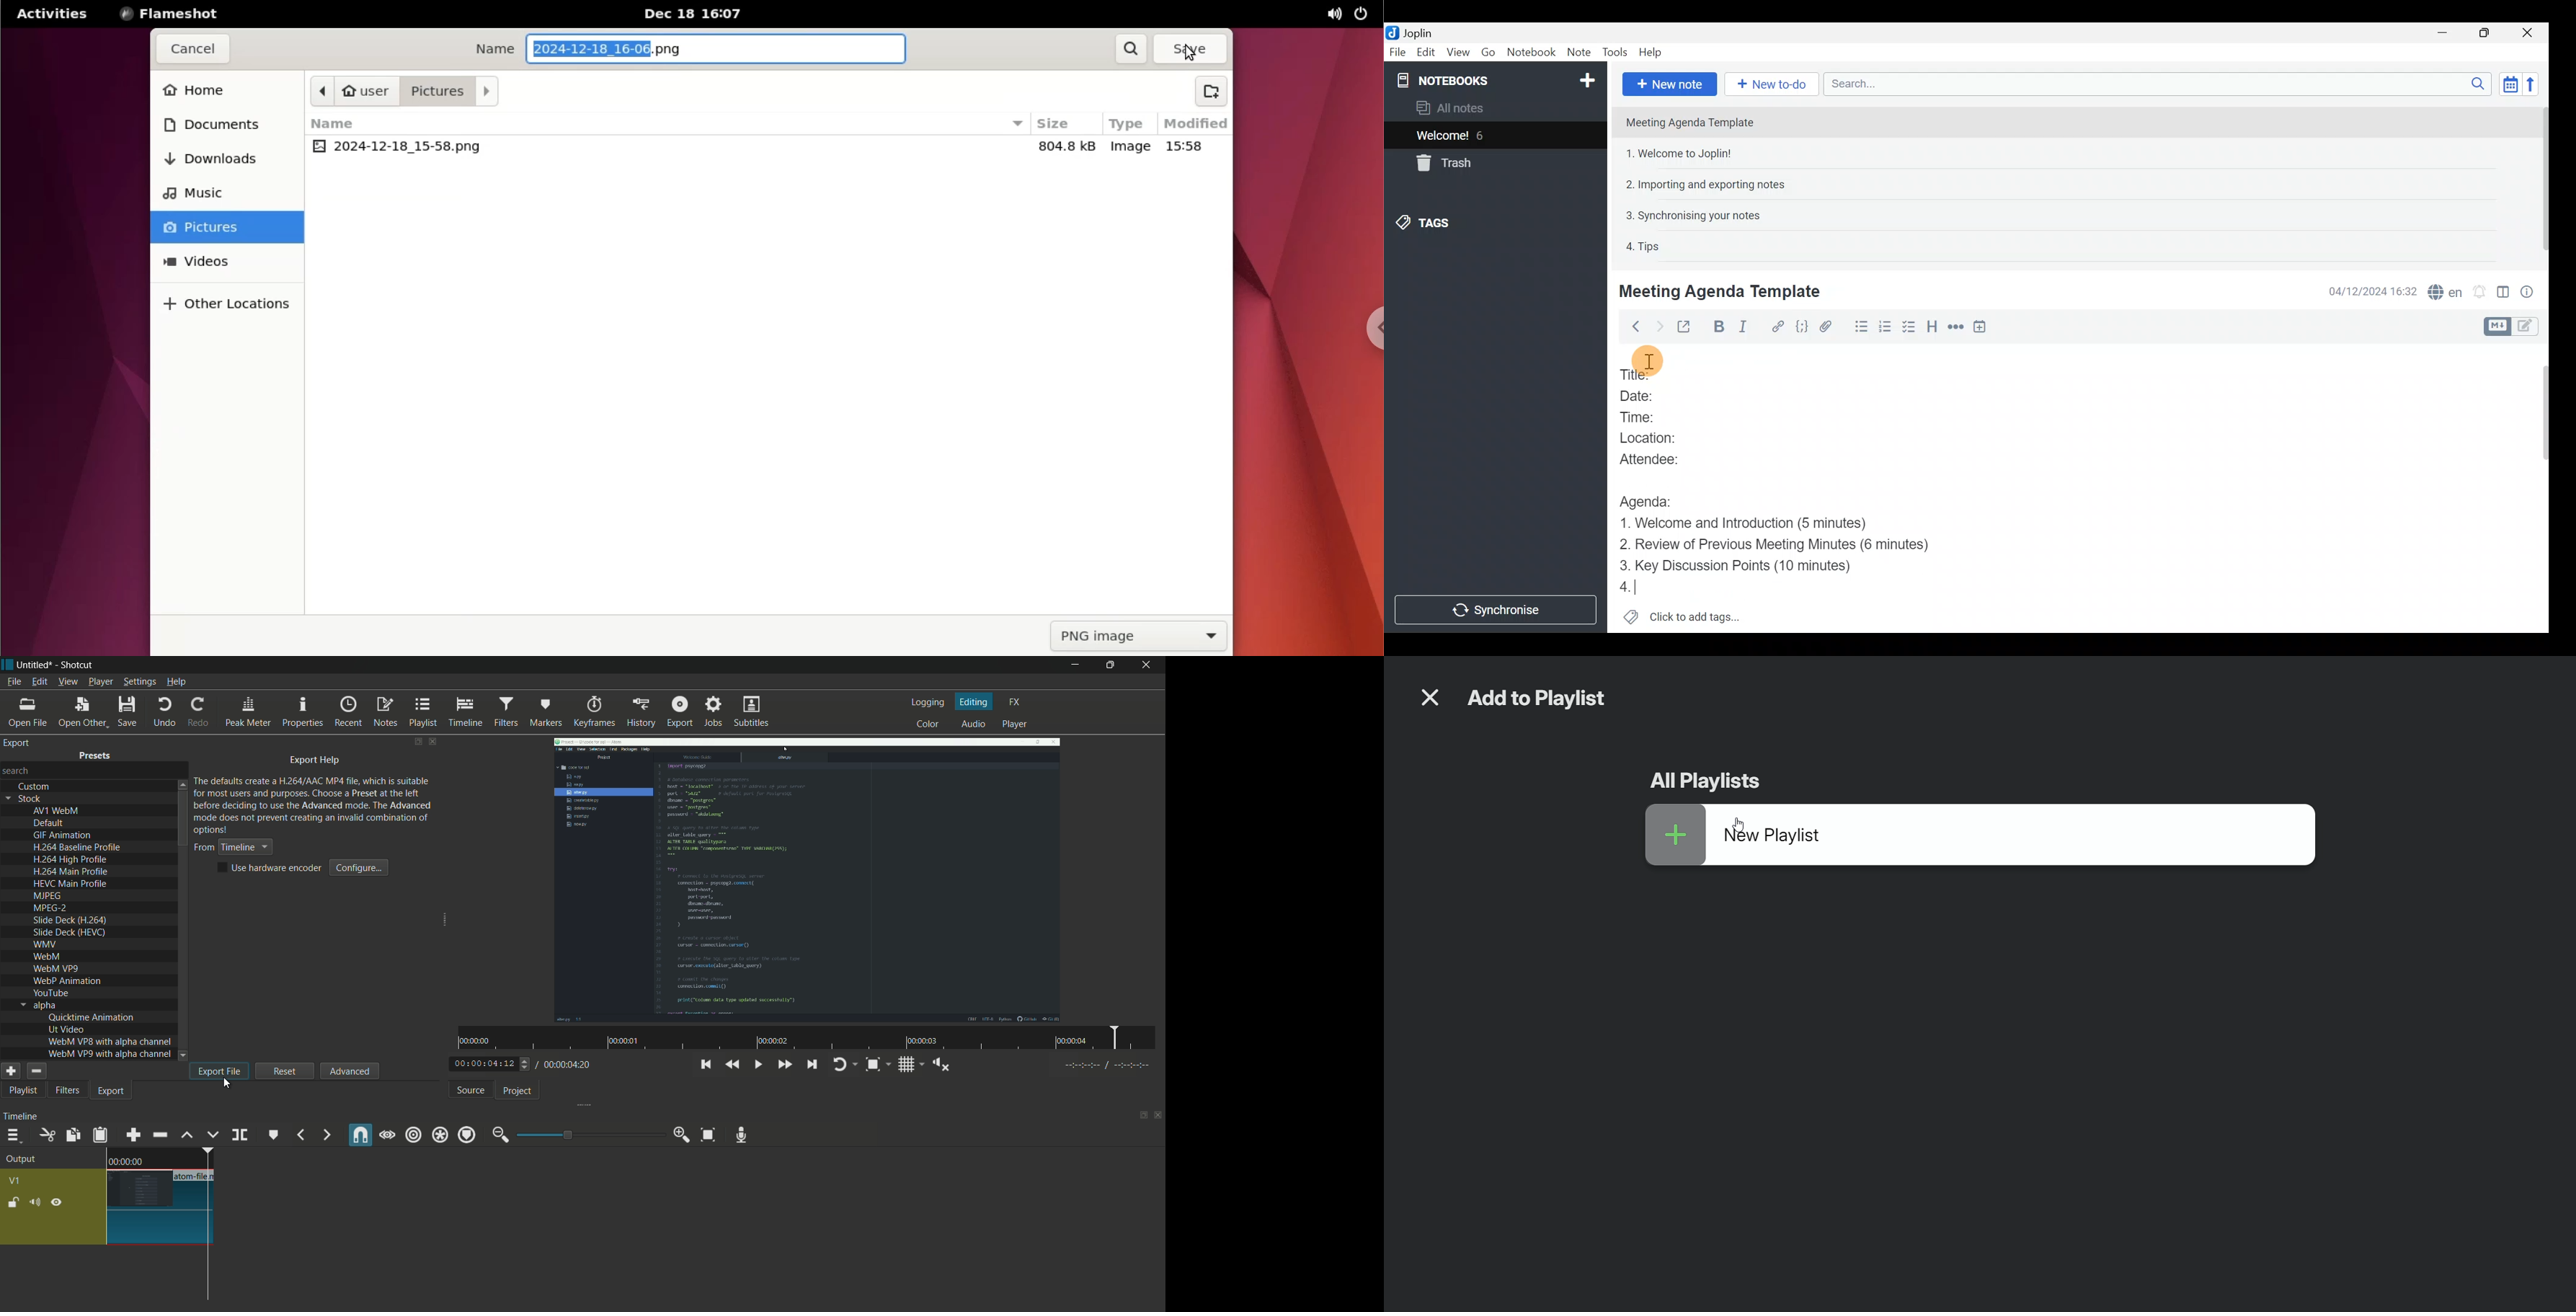 This screenshot has width=2576, height=1316. What do you see at coordinates (907, 1066) in the screenshot?
I see `toggle grid` at bounding box center [907, 1066].